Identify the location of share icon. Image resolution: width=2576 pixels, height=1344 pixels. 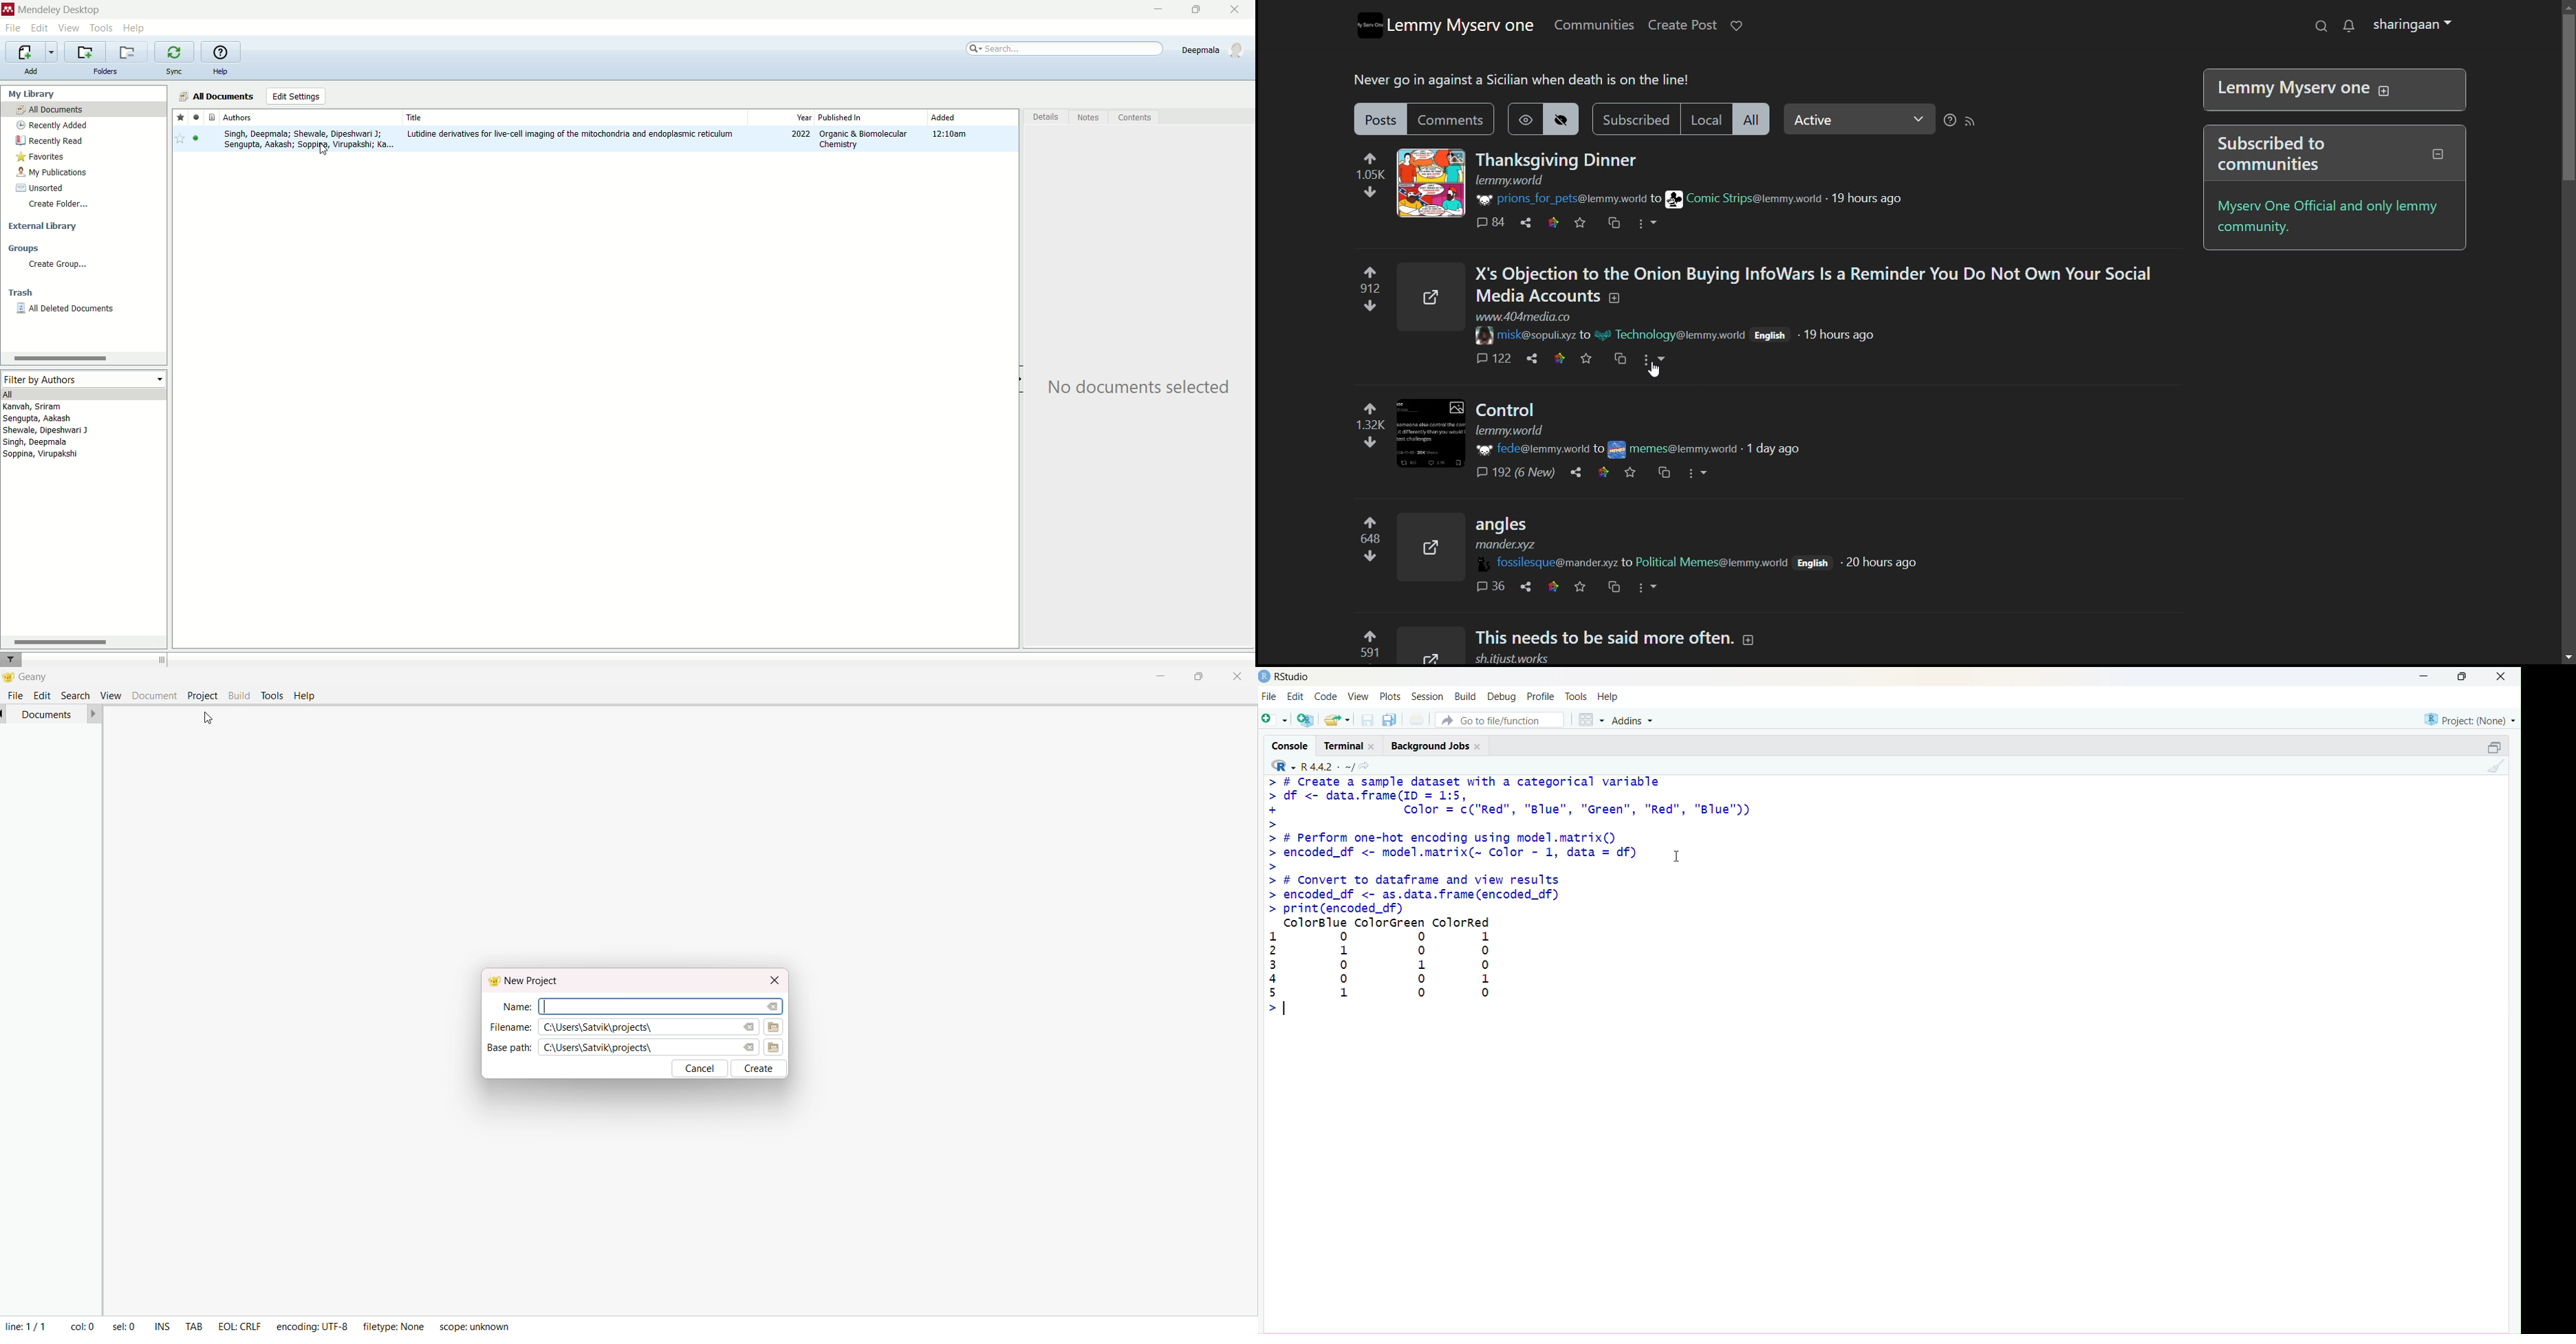
(1364, 766).